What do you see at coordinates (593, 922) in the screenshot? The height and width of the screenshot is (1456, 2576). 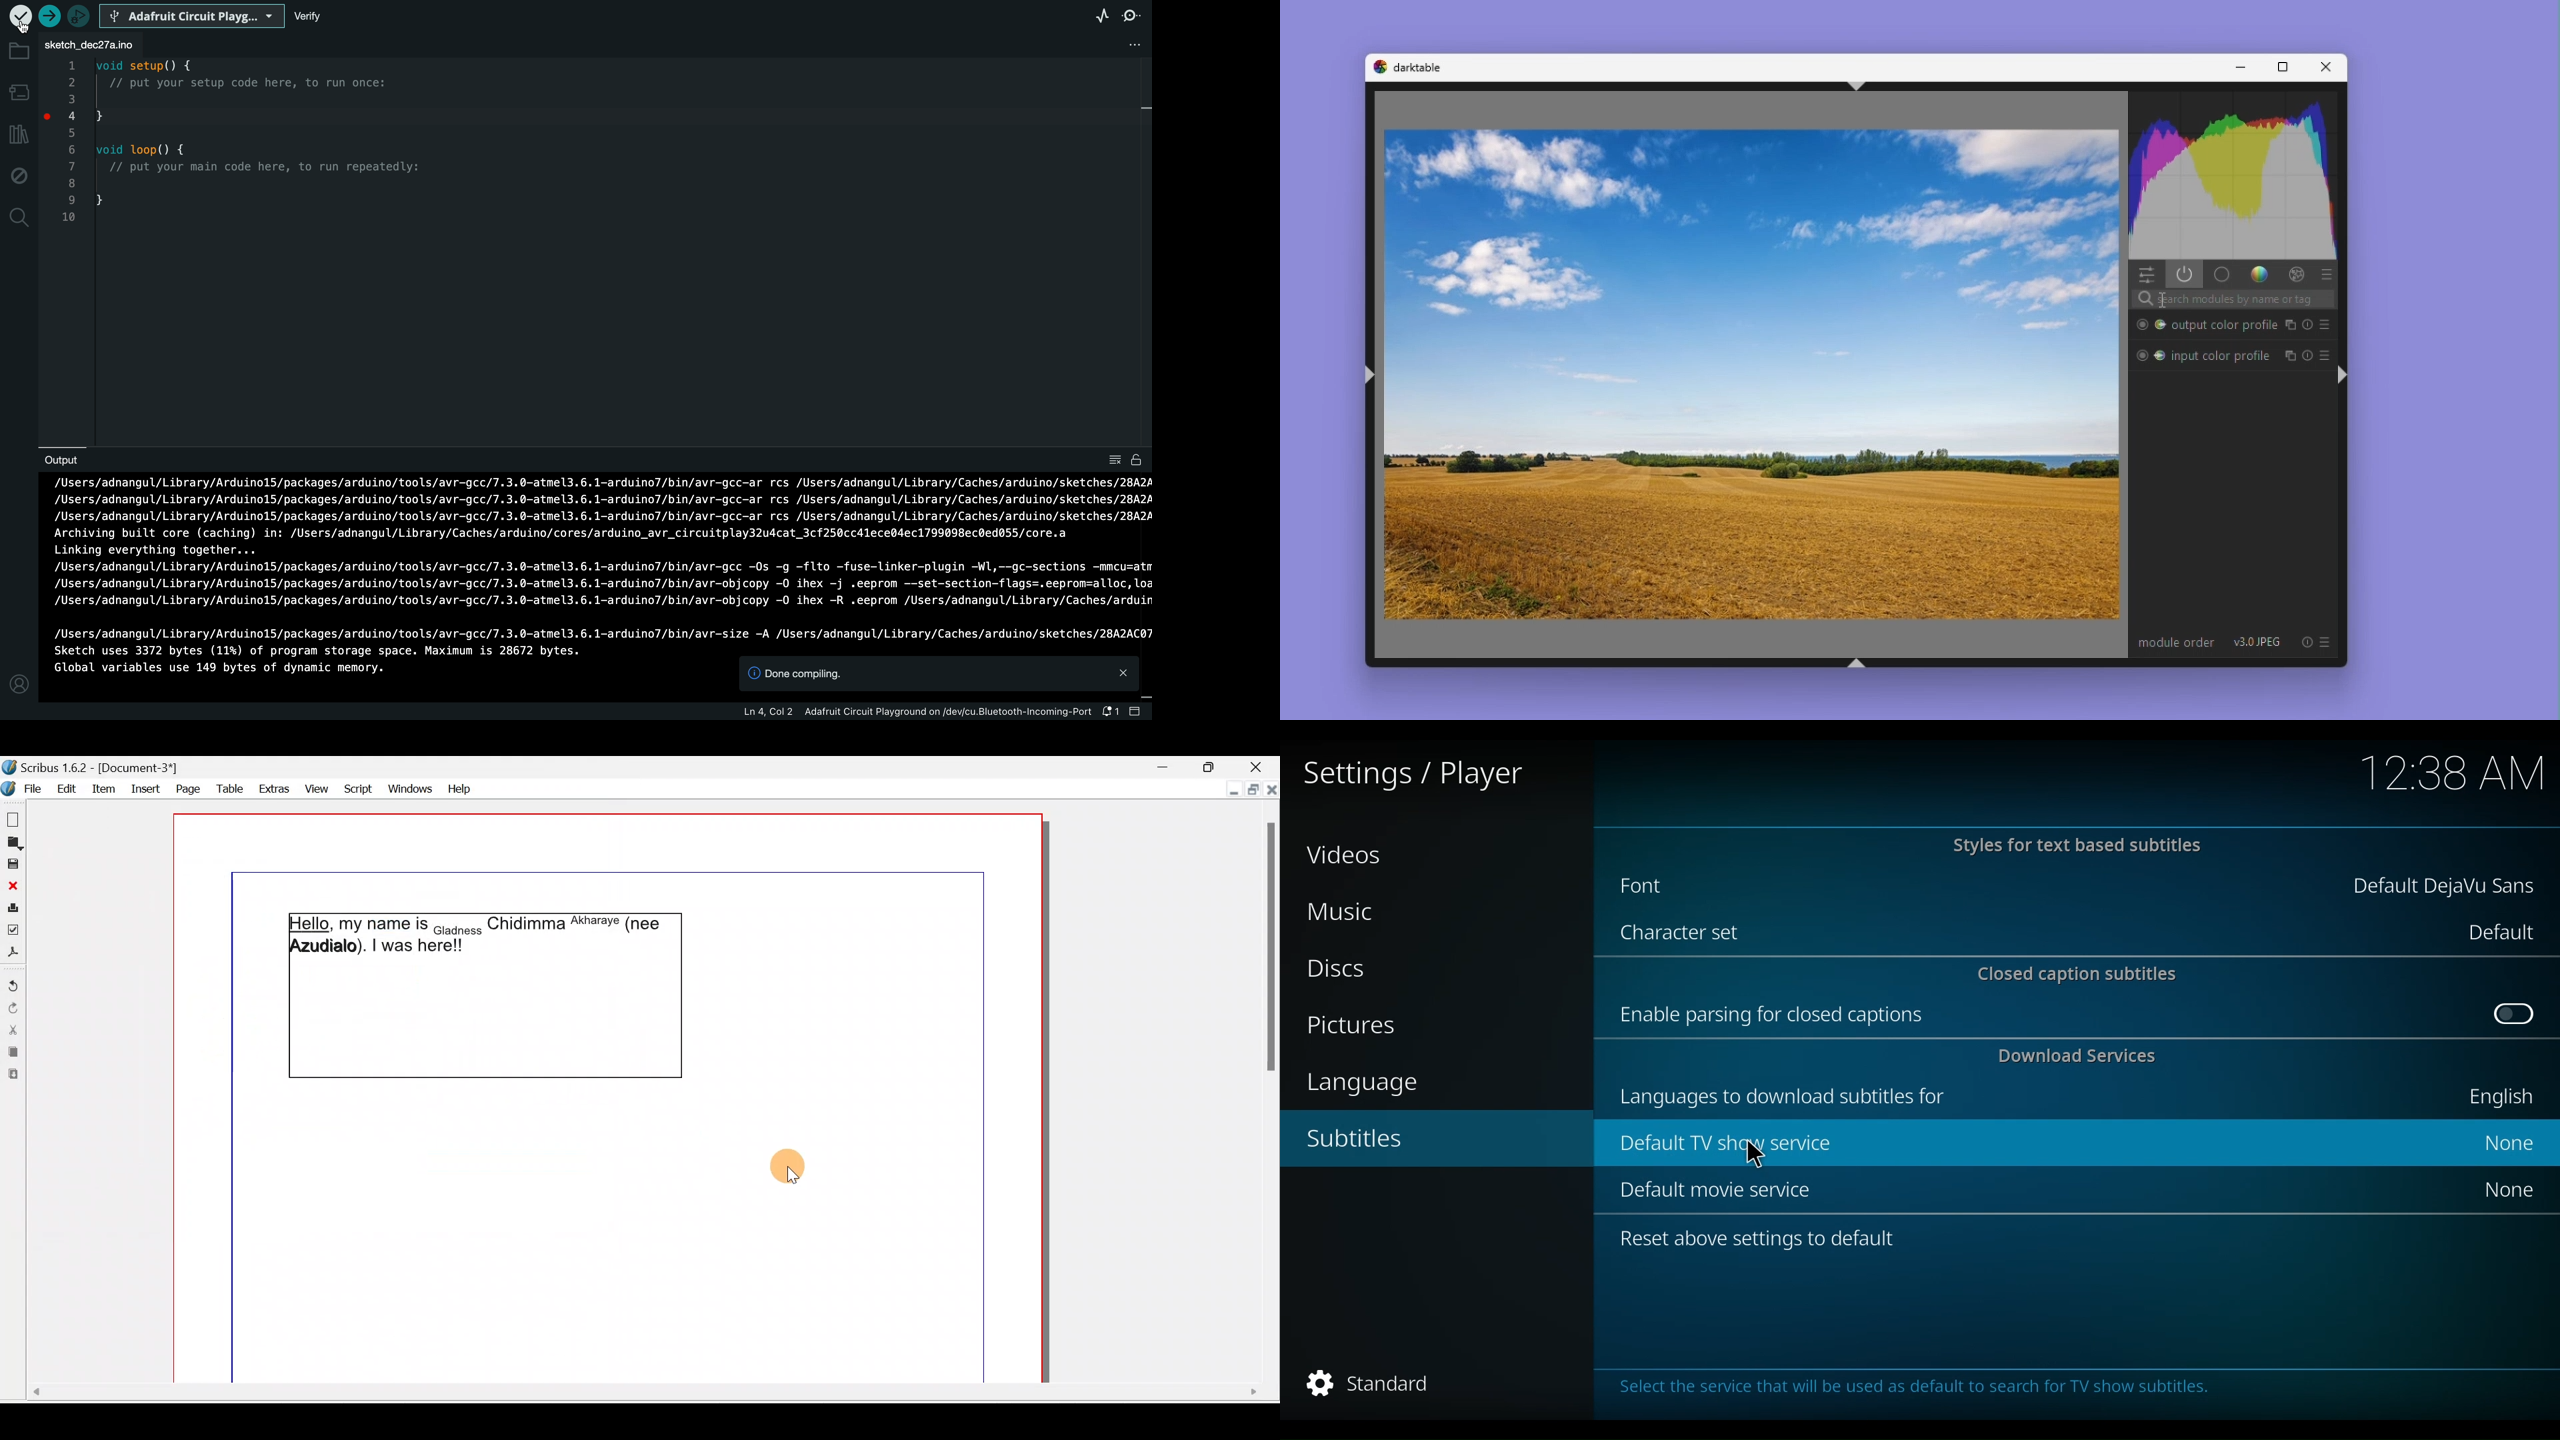 I see `Akharaye` at bounding box center [593, 922].